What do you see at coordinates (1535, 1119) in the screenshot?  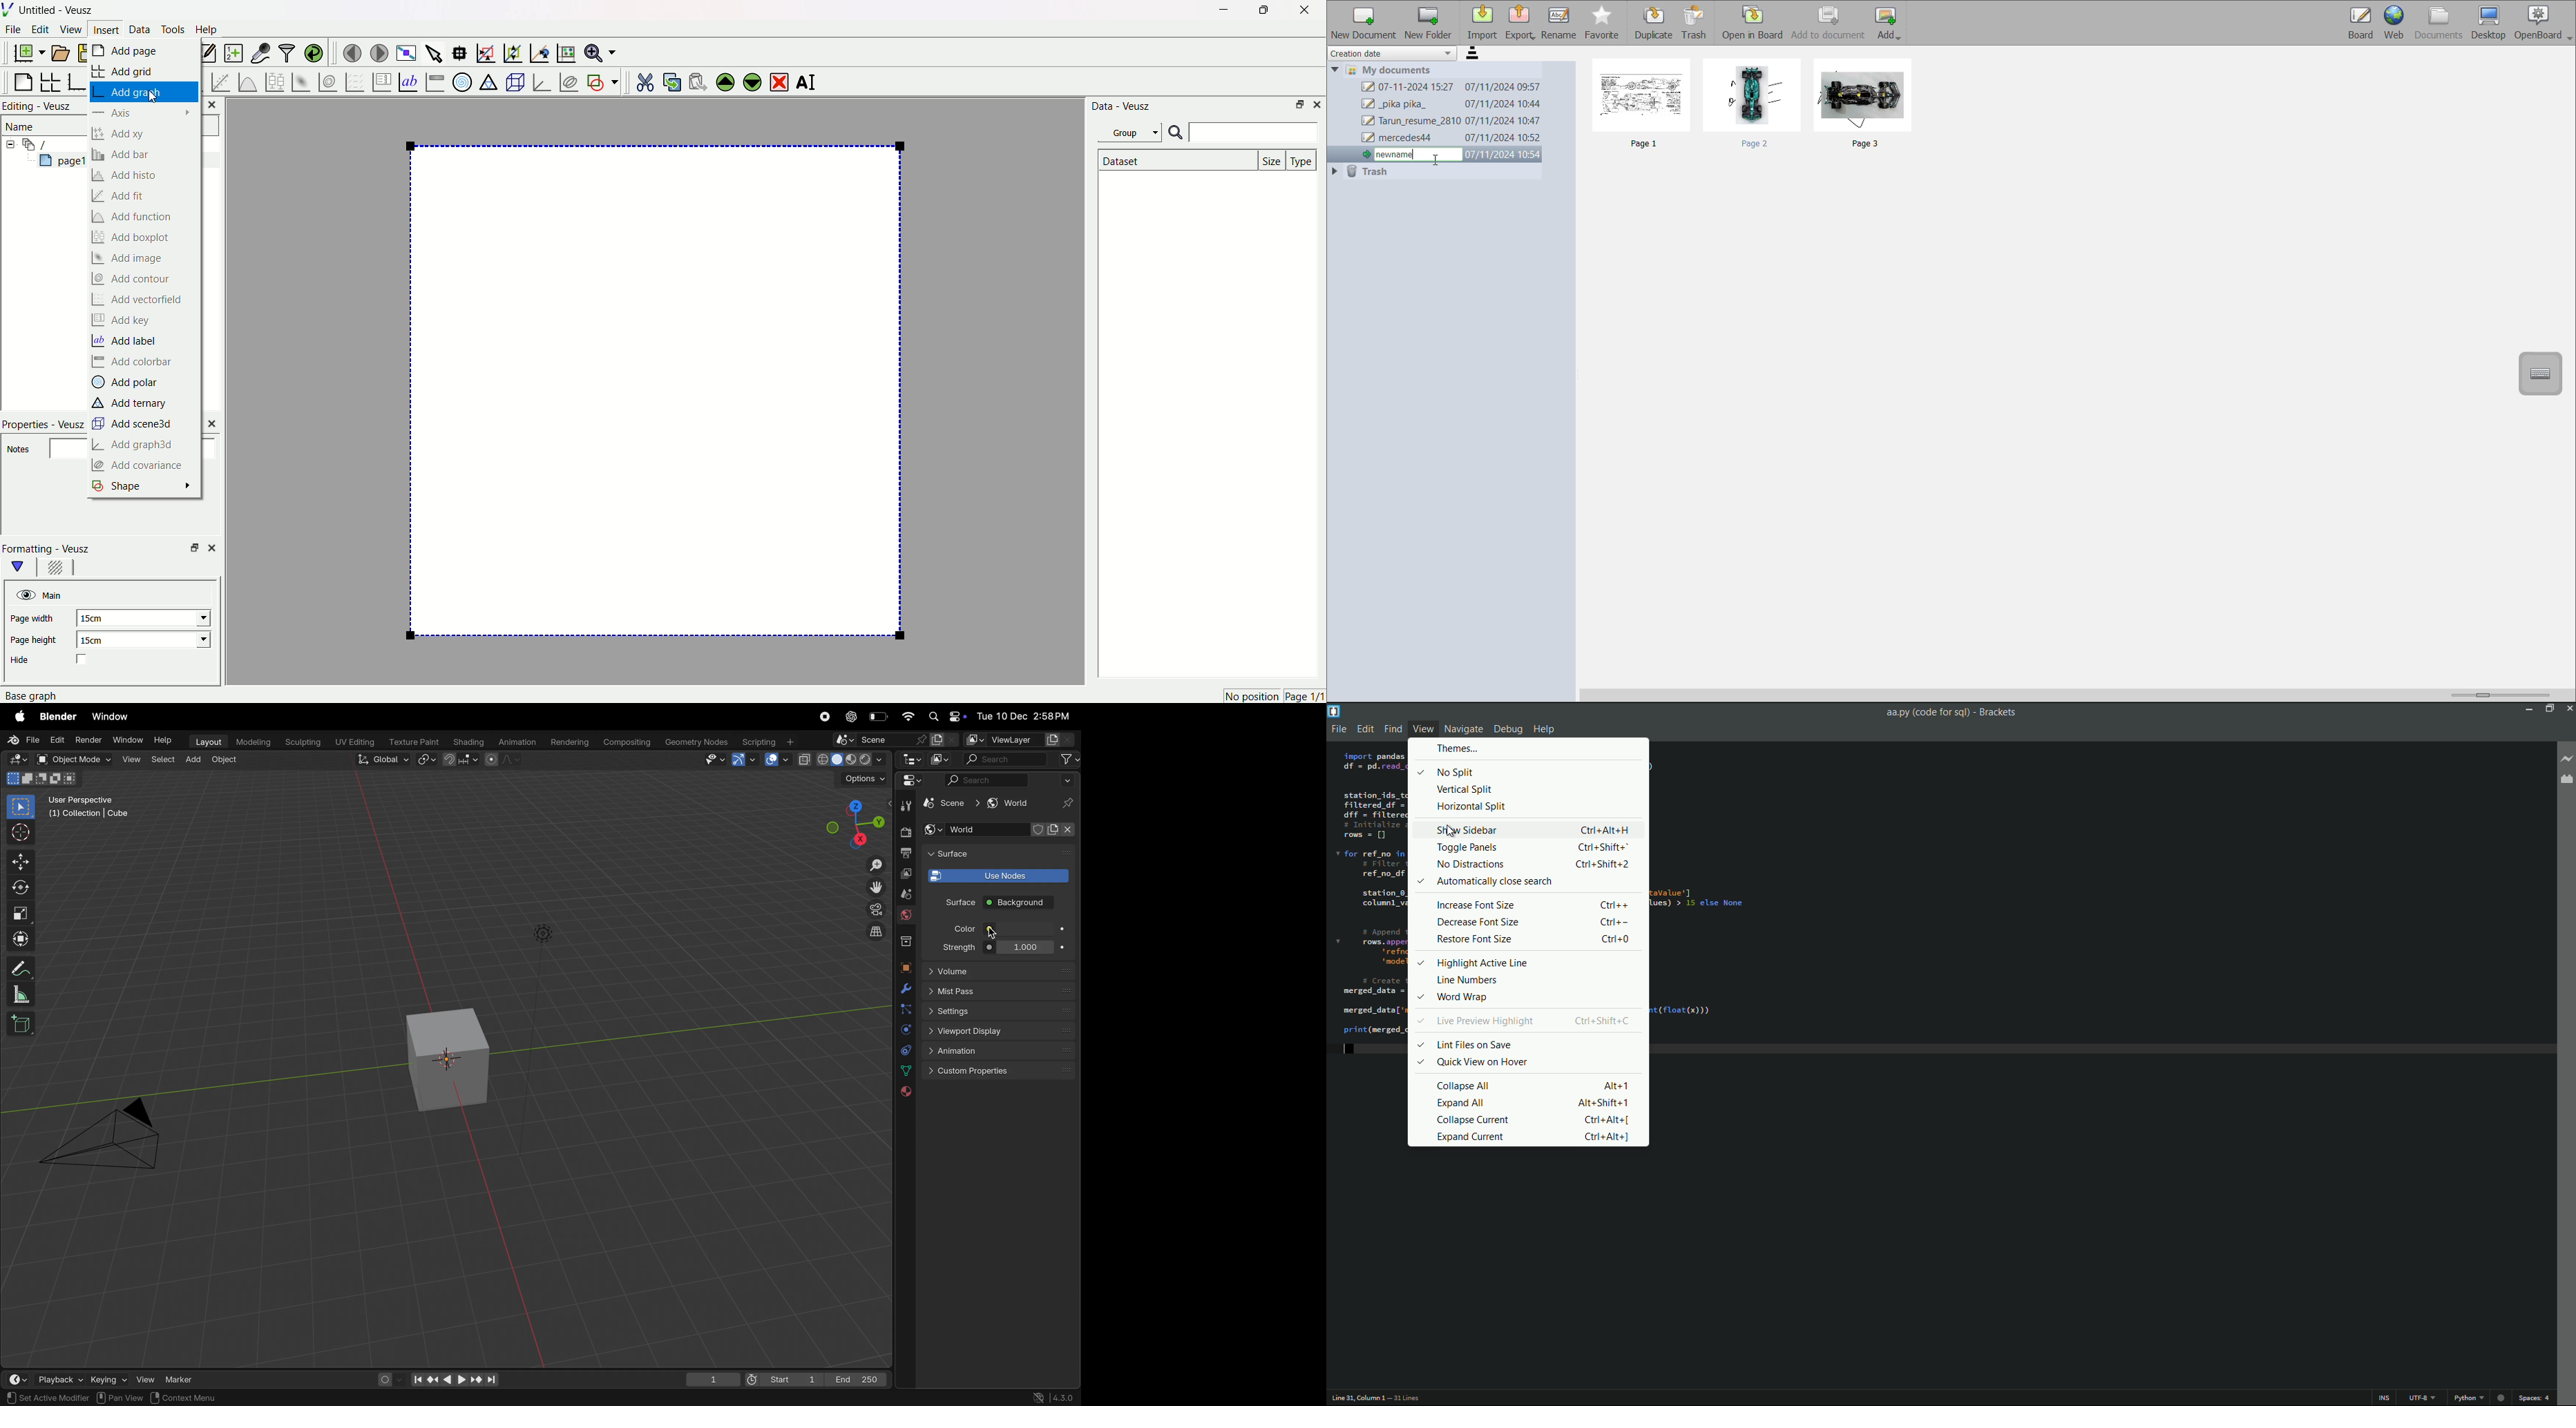 I see `collapse current` at bounding box center [1535, 1119].